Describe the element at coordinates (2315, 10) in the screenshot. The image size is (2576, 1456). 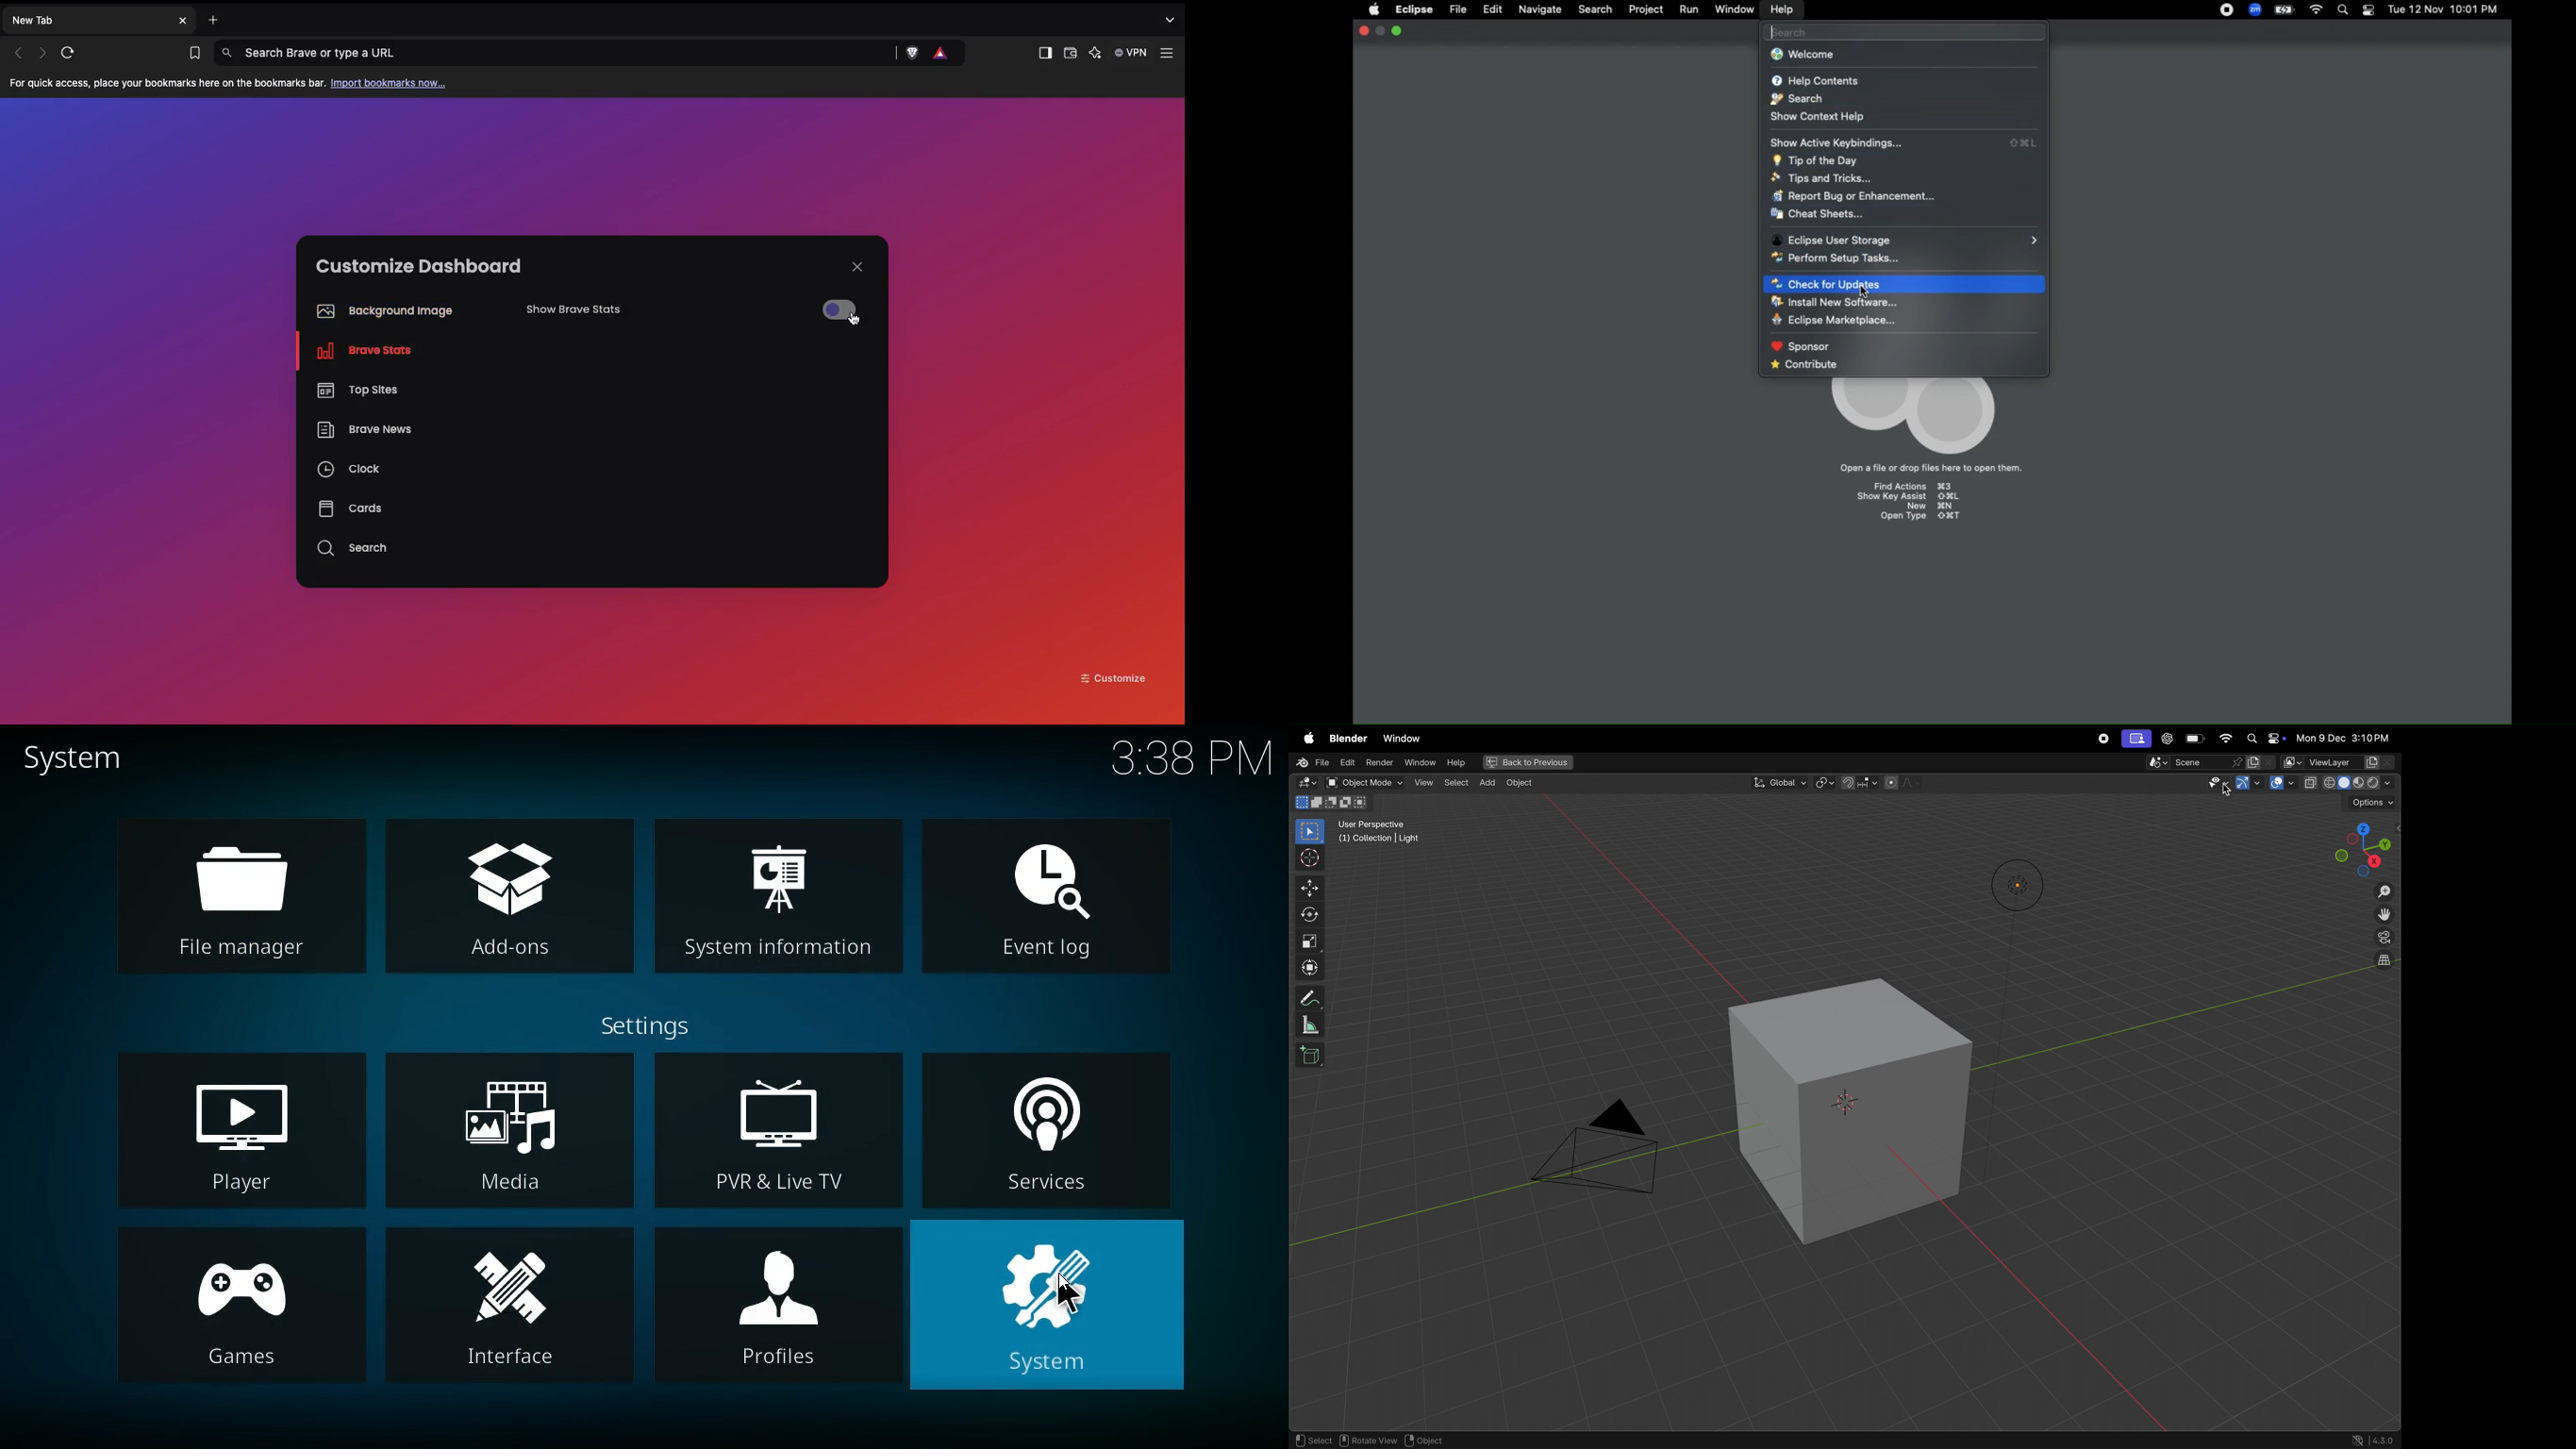
I see `wifi` at that location.